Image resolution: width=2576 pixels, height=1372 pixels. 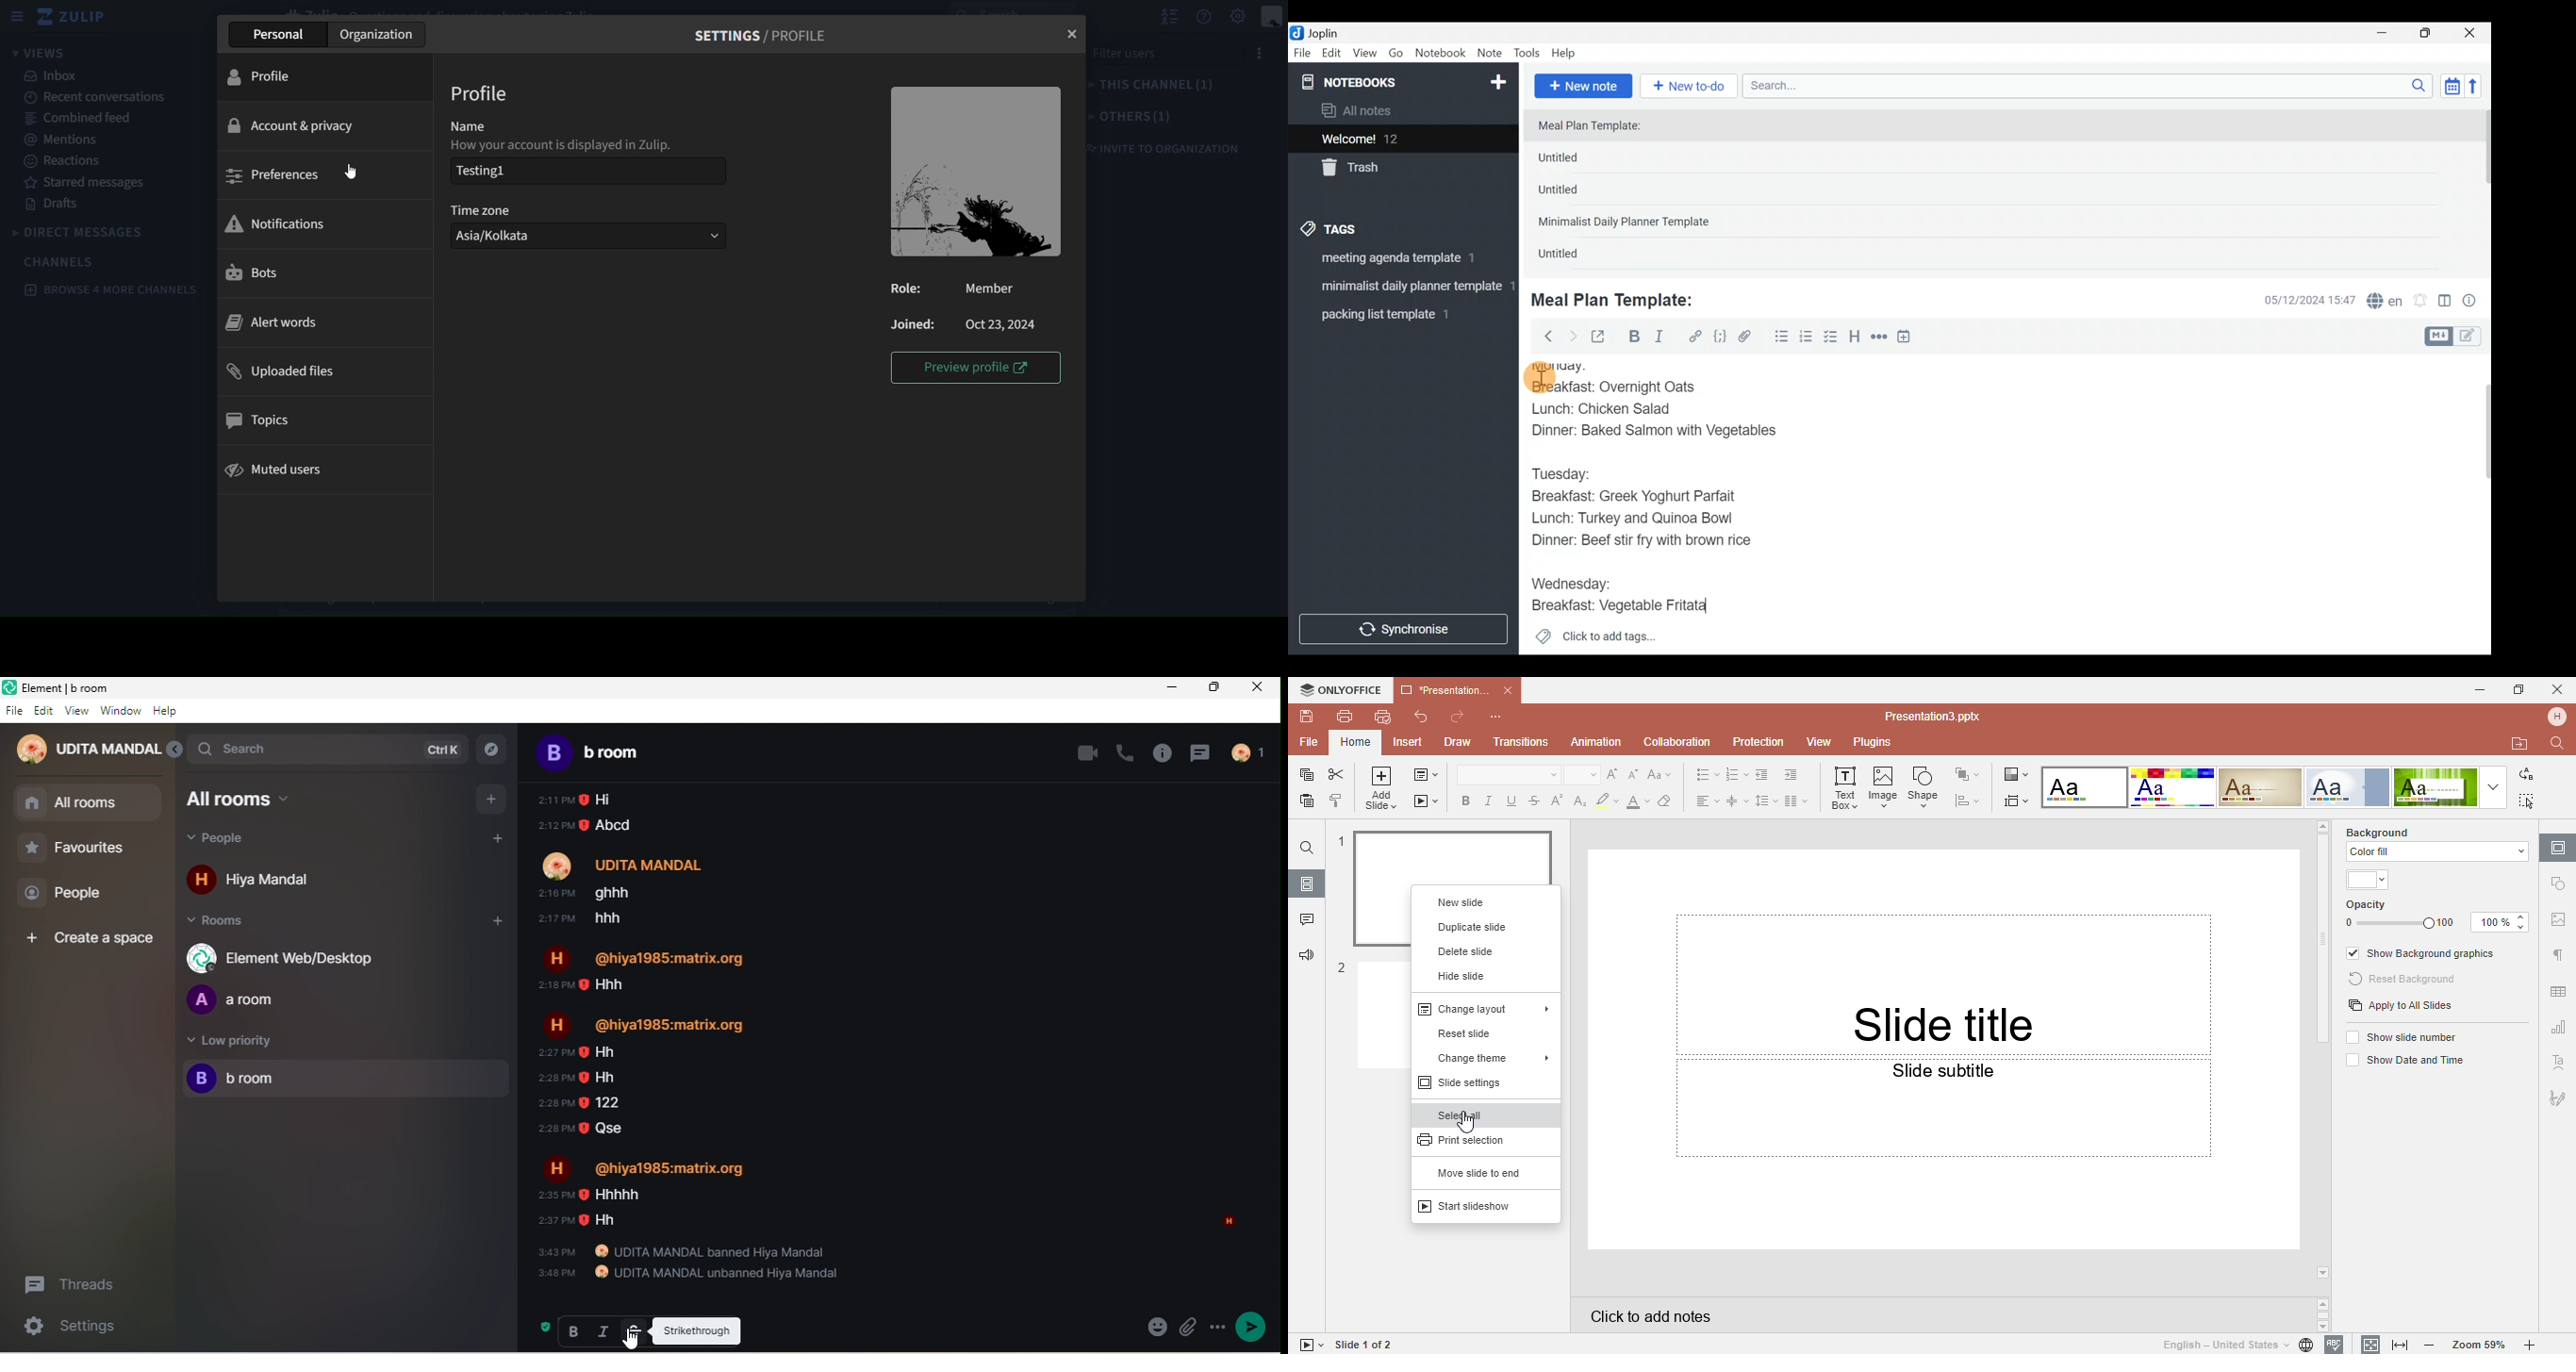 What do you see at coordinates (2015, 773) in the screenshot?
I see `Change color theme` at bounding box center [2015, 773].